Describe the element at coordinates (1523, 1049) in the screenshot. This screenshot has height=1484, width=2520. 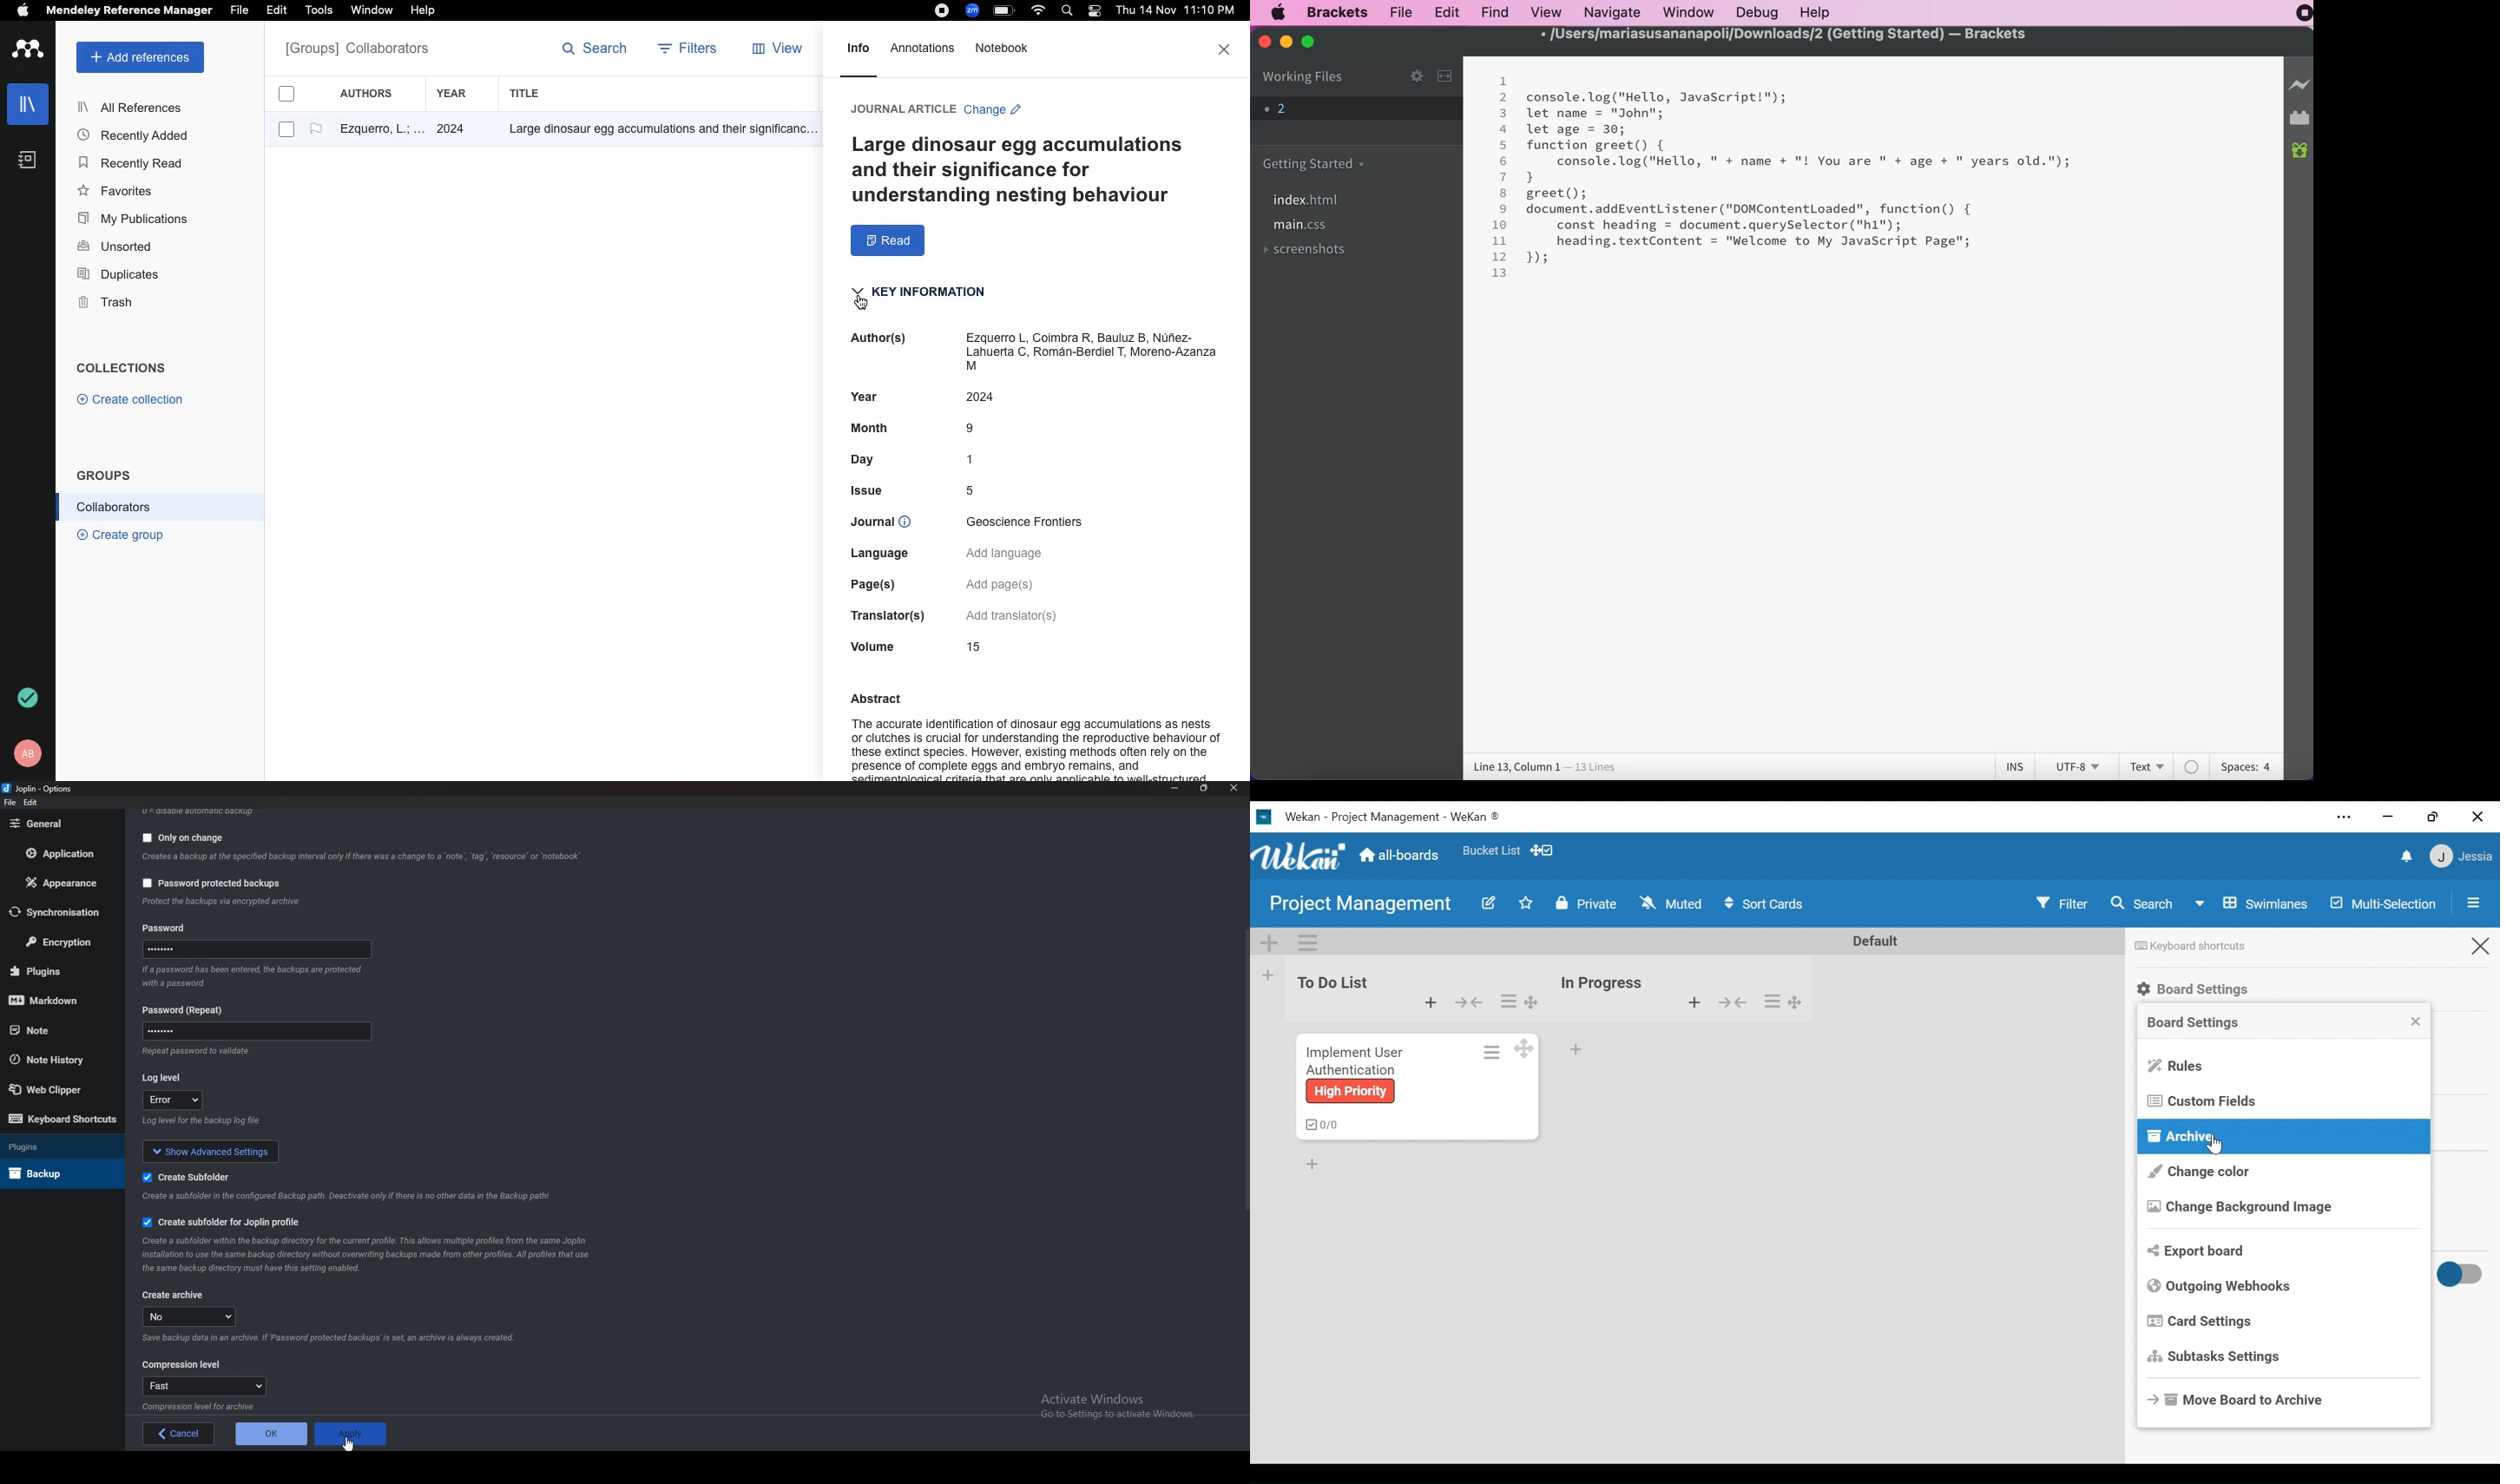
I see `Desktop Drag handles` at that location.